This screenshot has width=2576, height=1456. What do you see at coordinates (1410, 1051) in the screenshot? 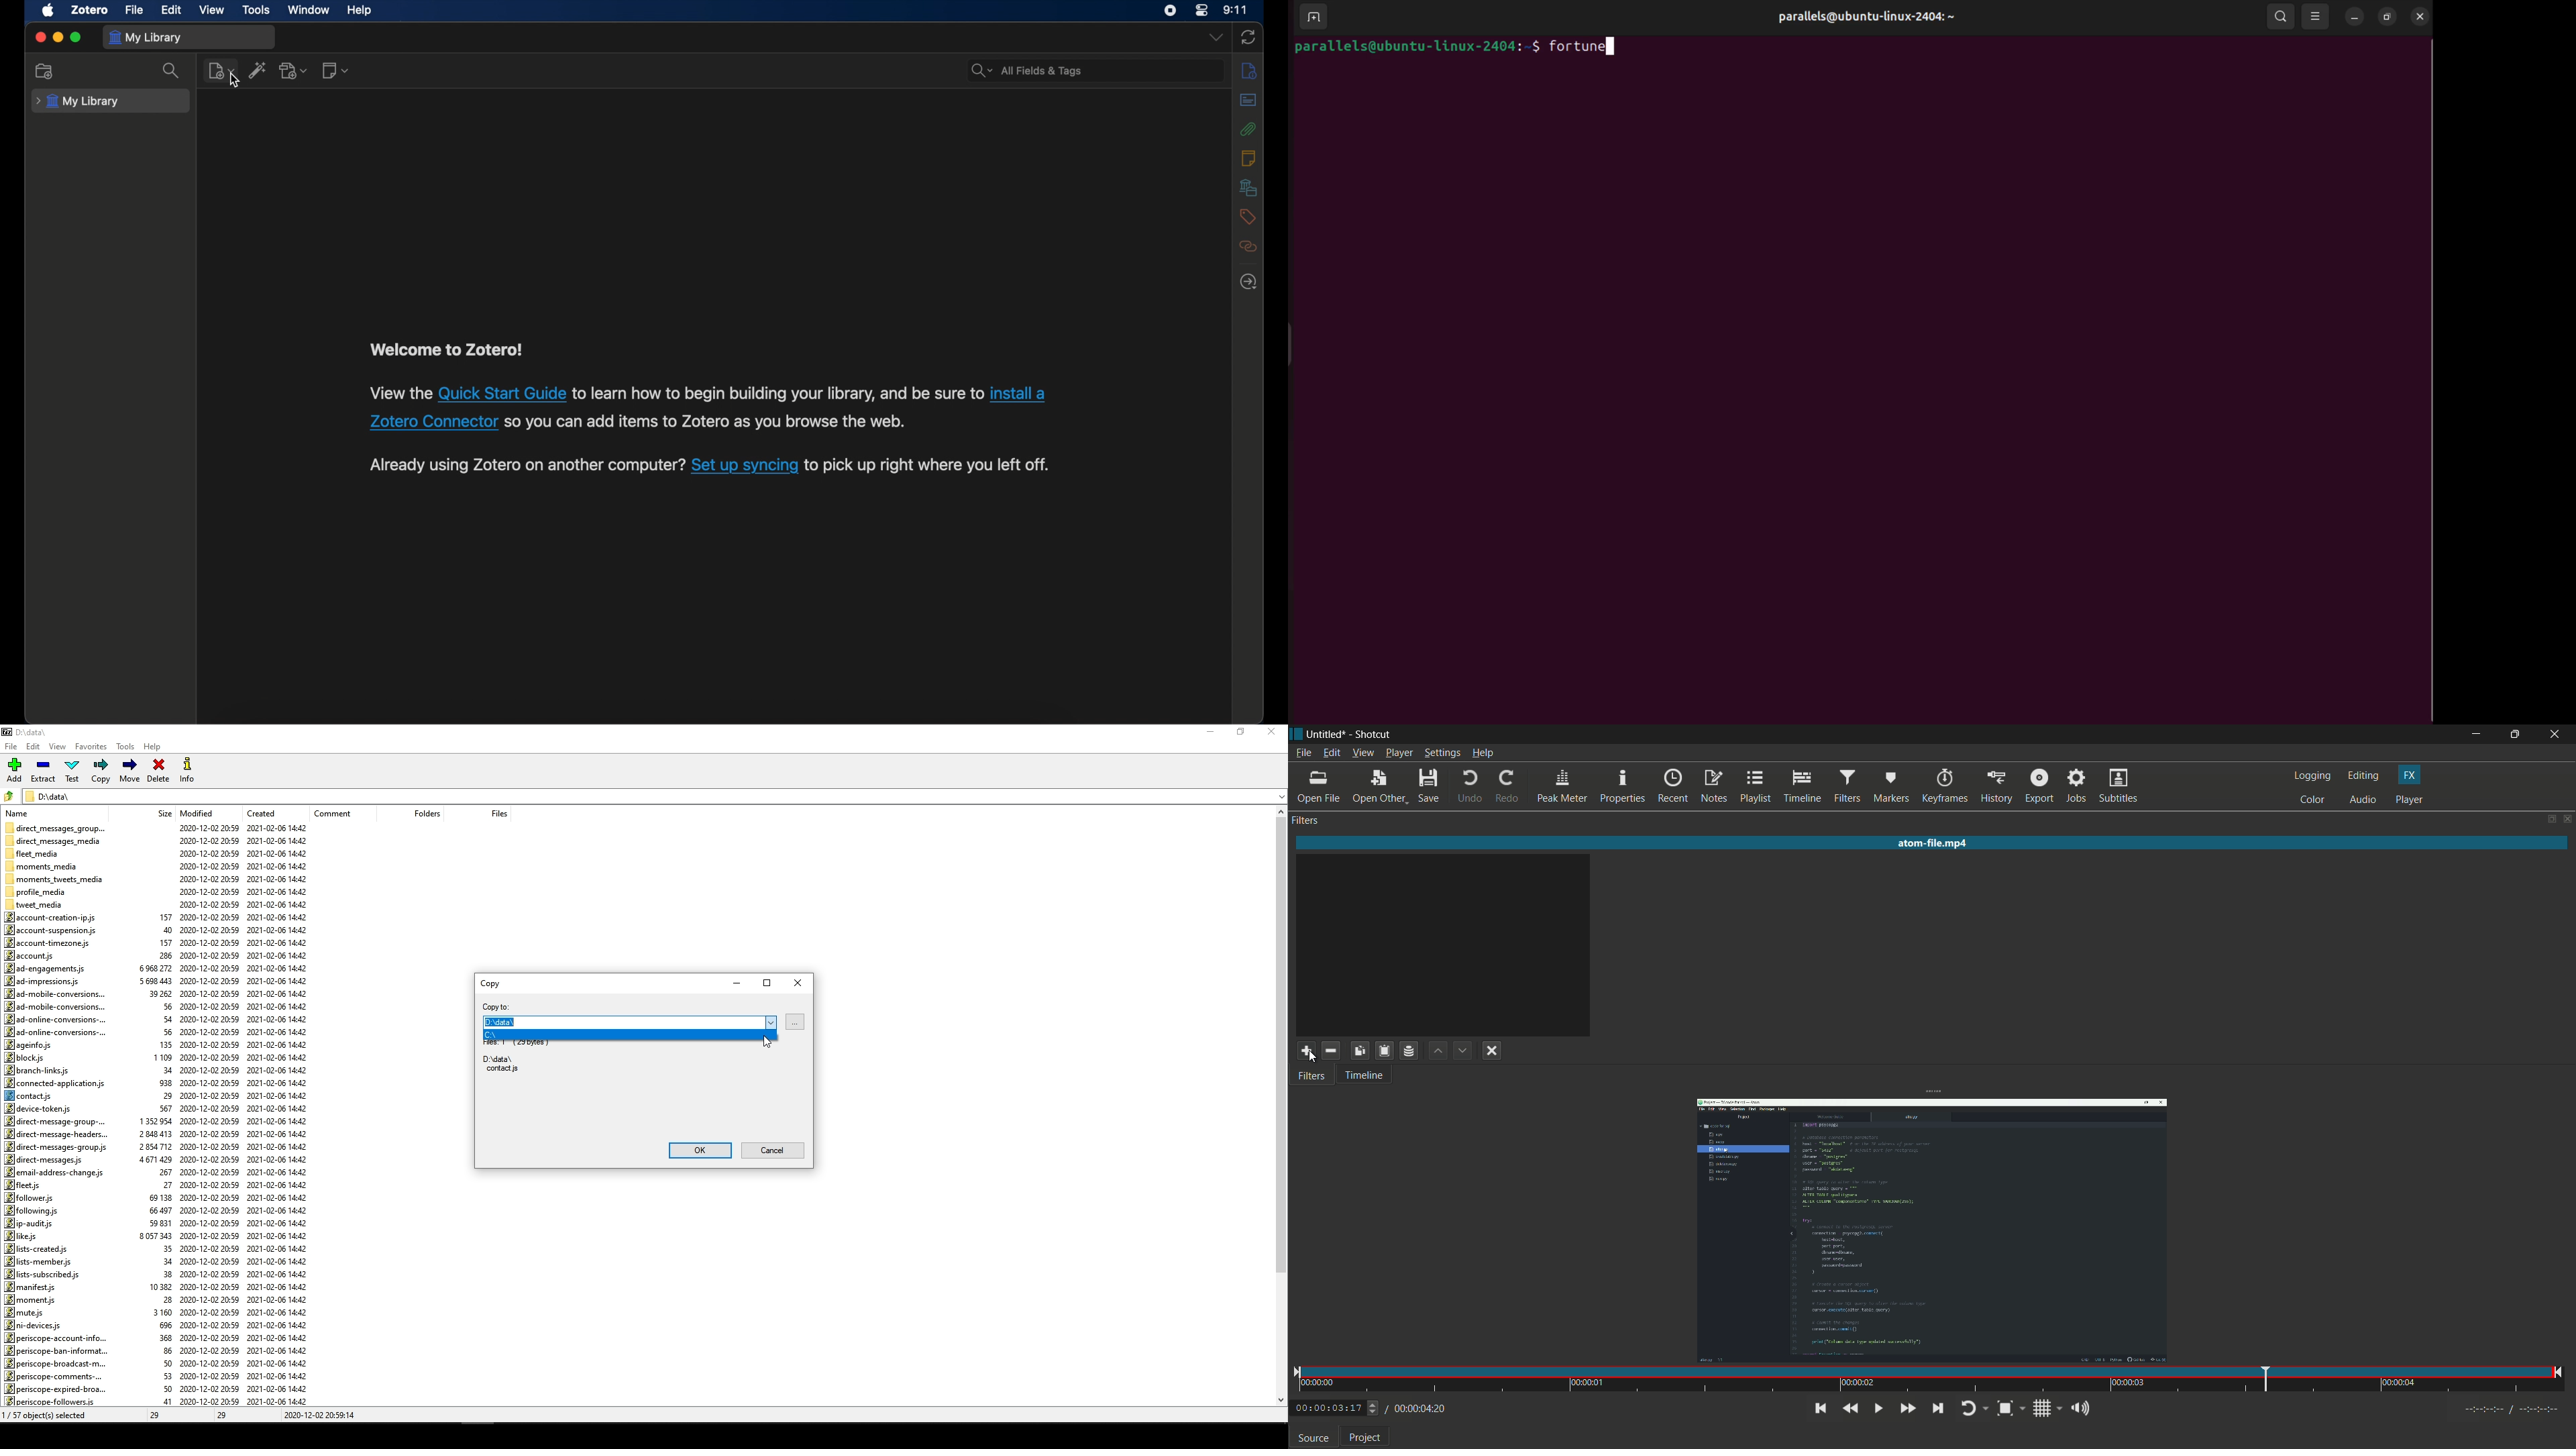
I see `save filter set` at bounding box center [1410, 1051].